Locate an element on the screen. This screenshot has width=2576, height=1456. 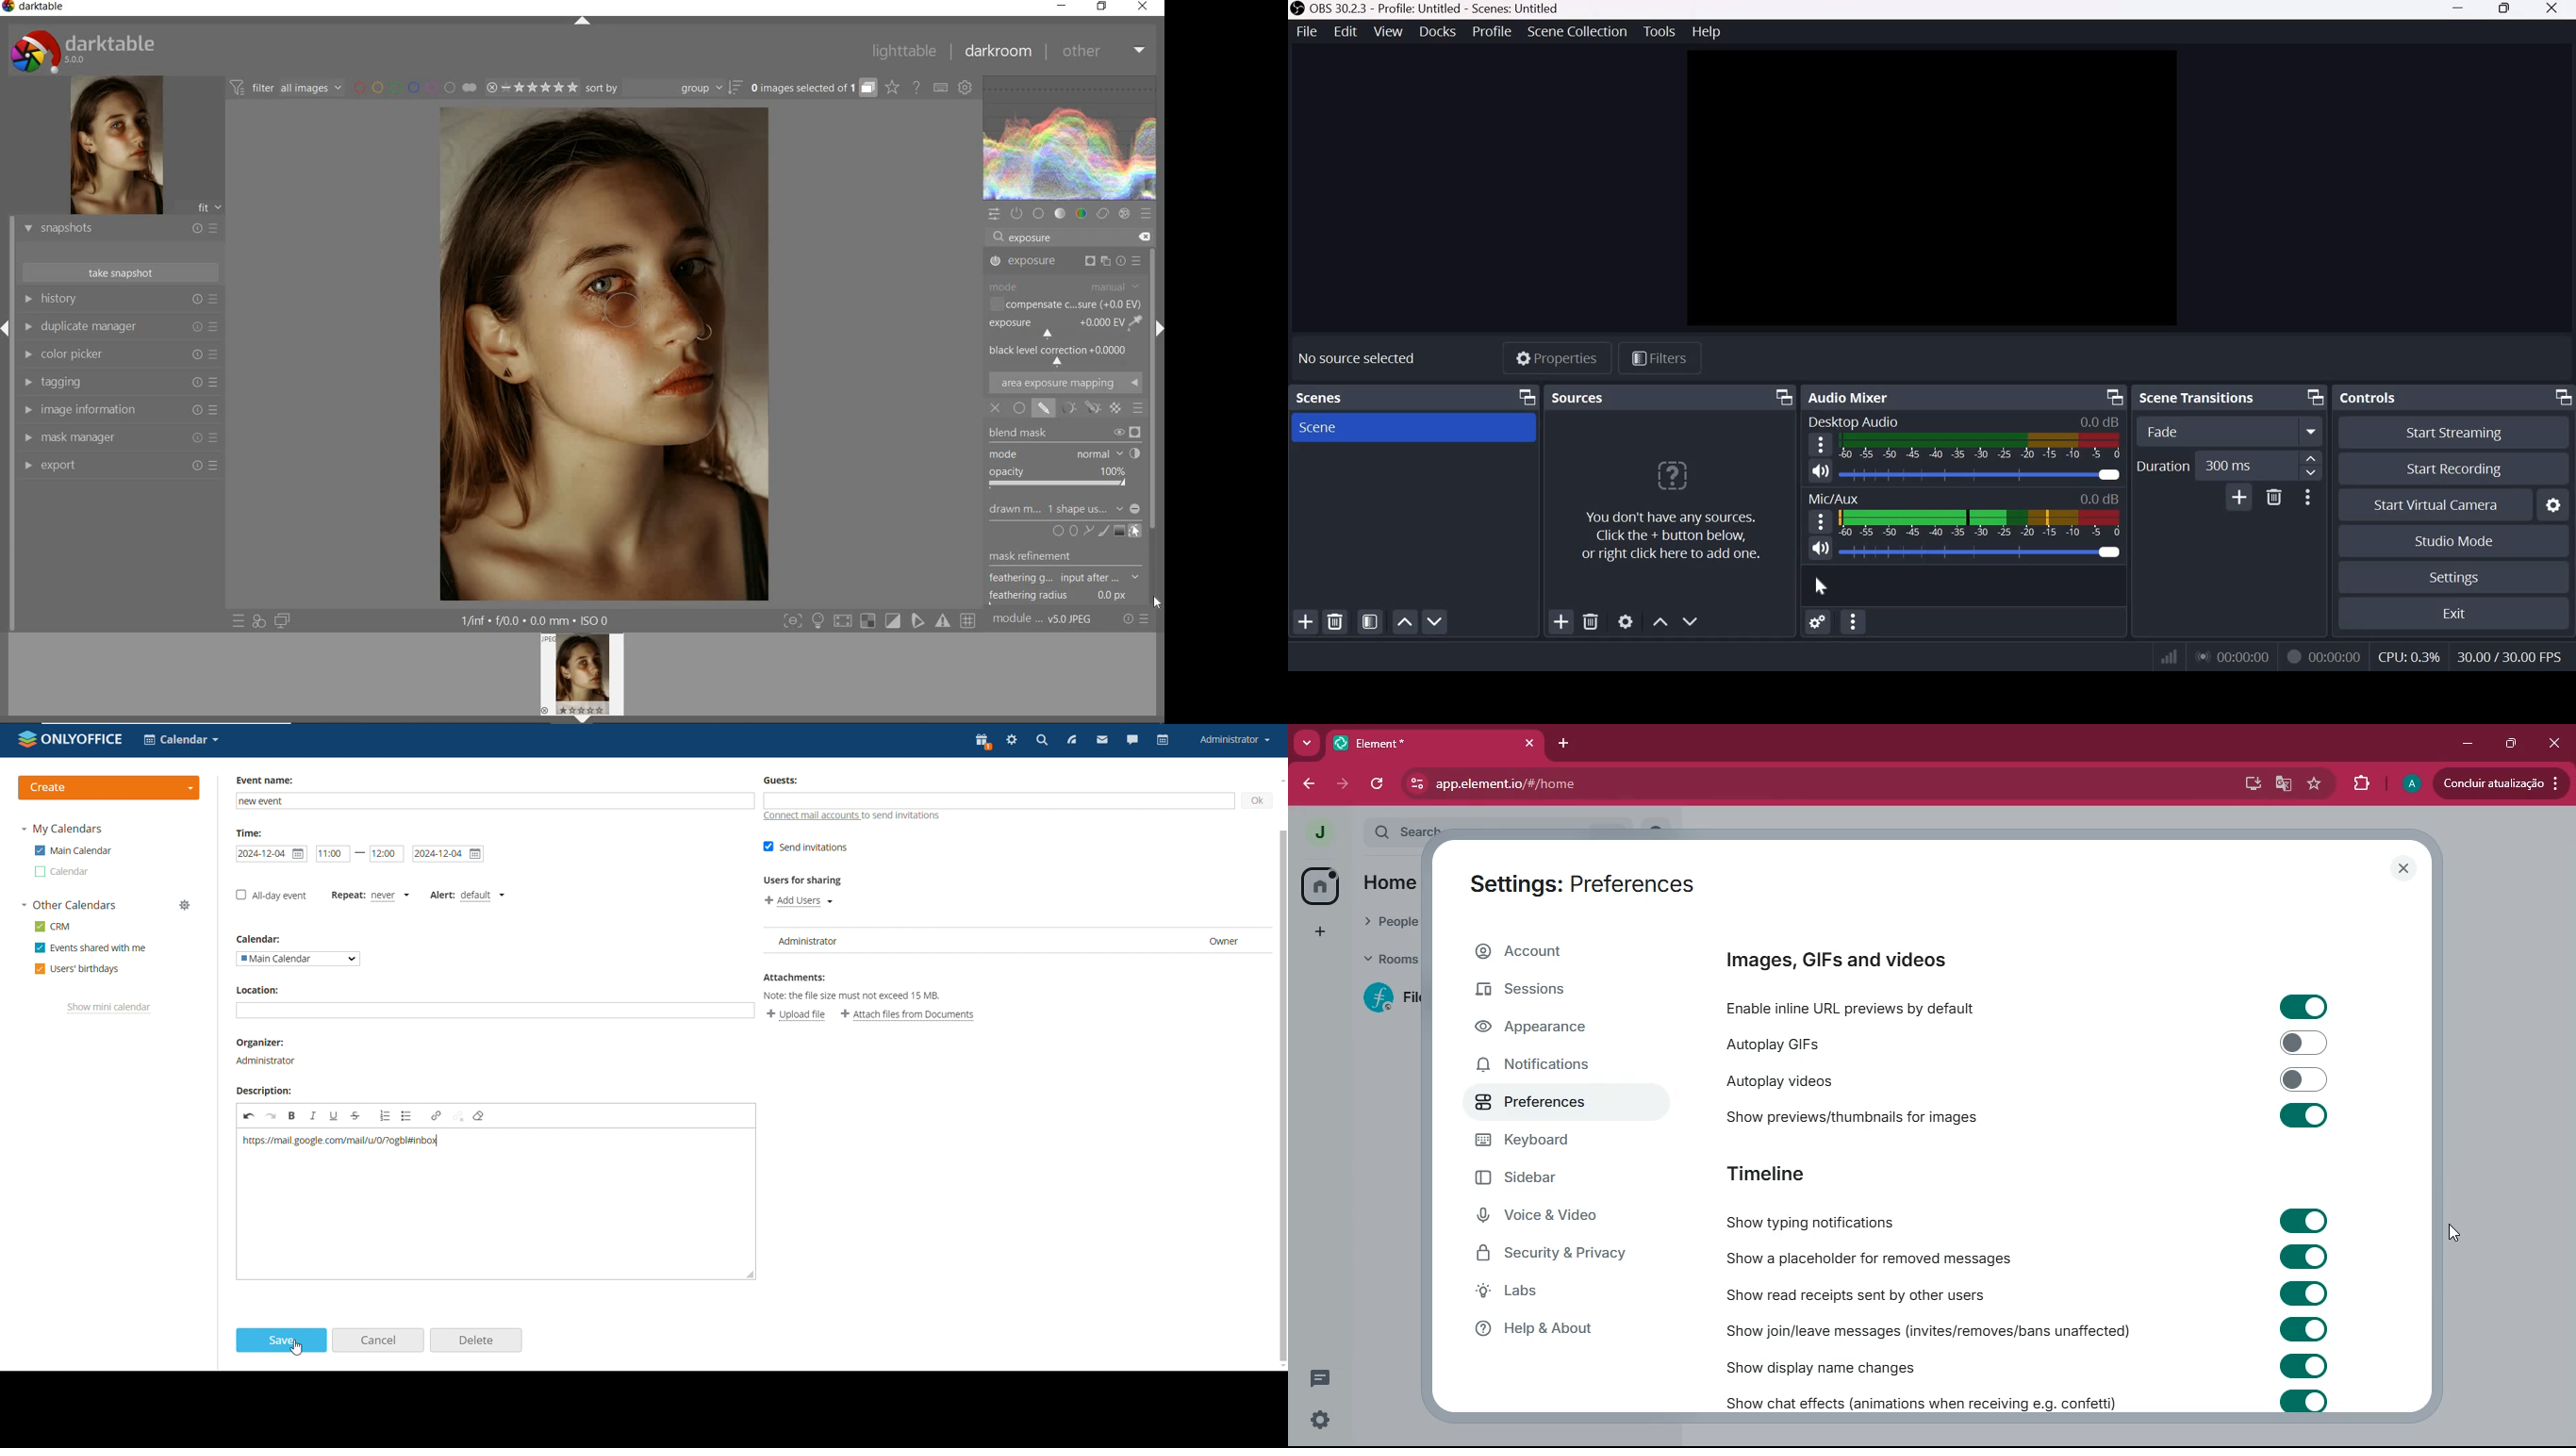
Controls is located at coordinates (2365, 398).